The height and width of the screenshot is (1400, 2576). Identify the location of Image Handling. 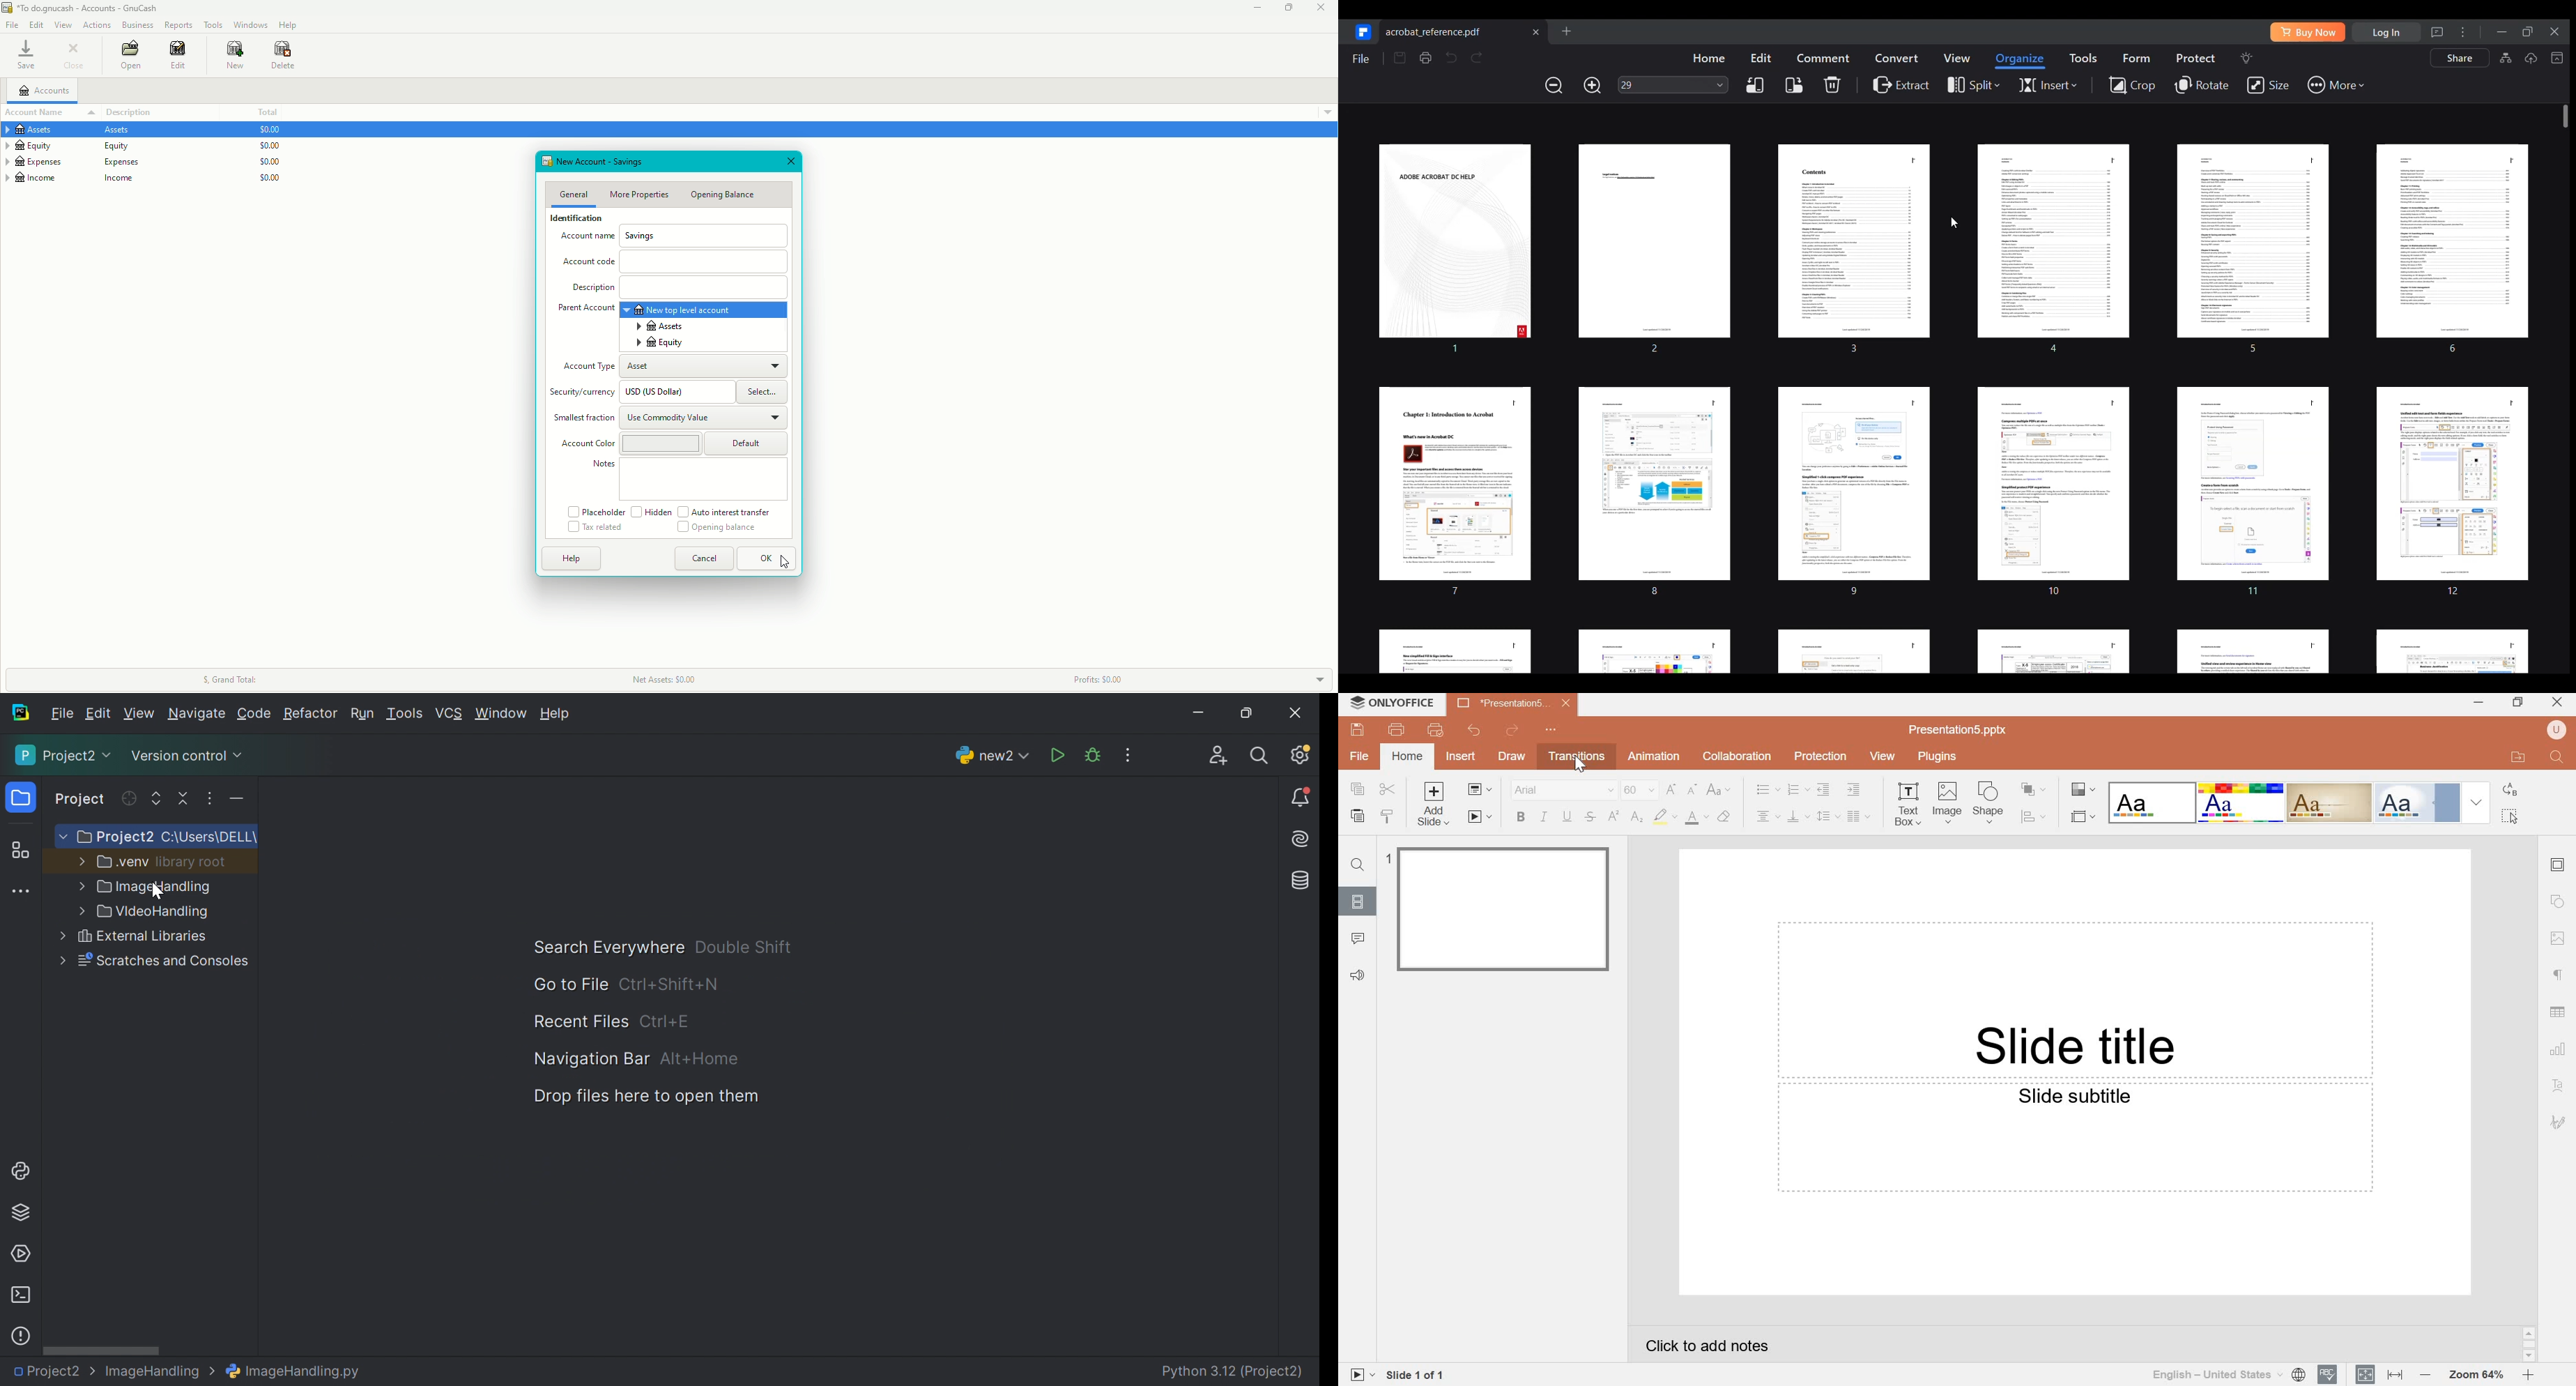
(156, 888).